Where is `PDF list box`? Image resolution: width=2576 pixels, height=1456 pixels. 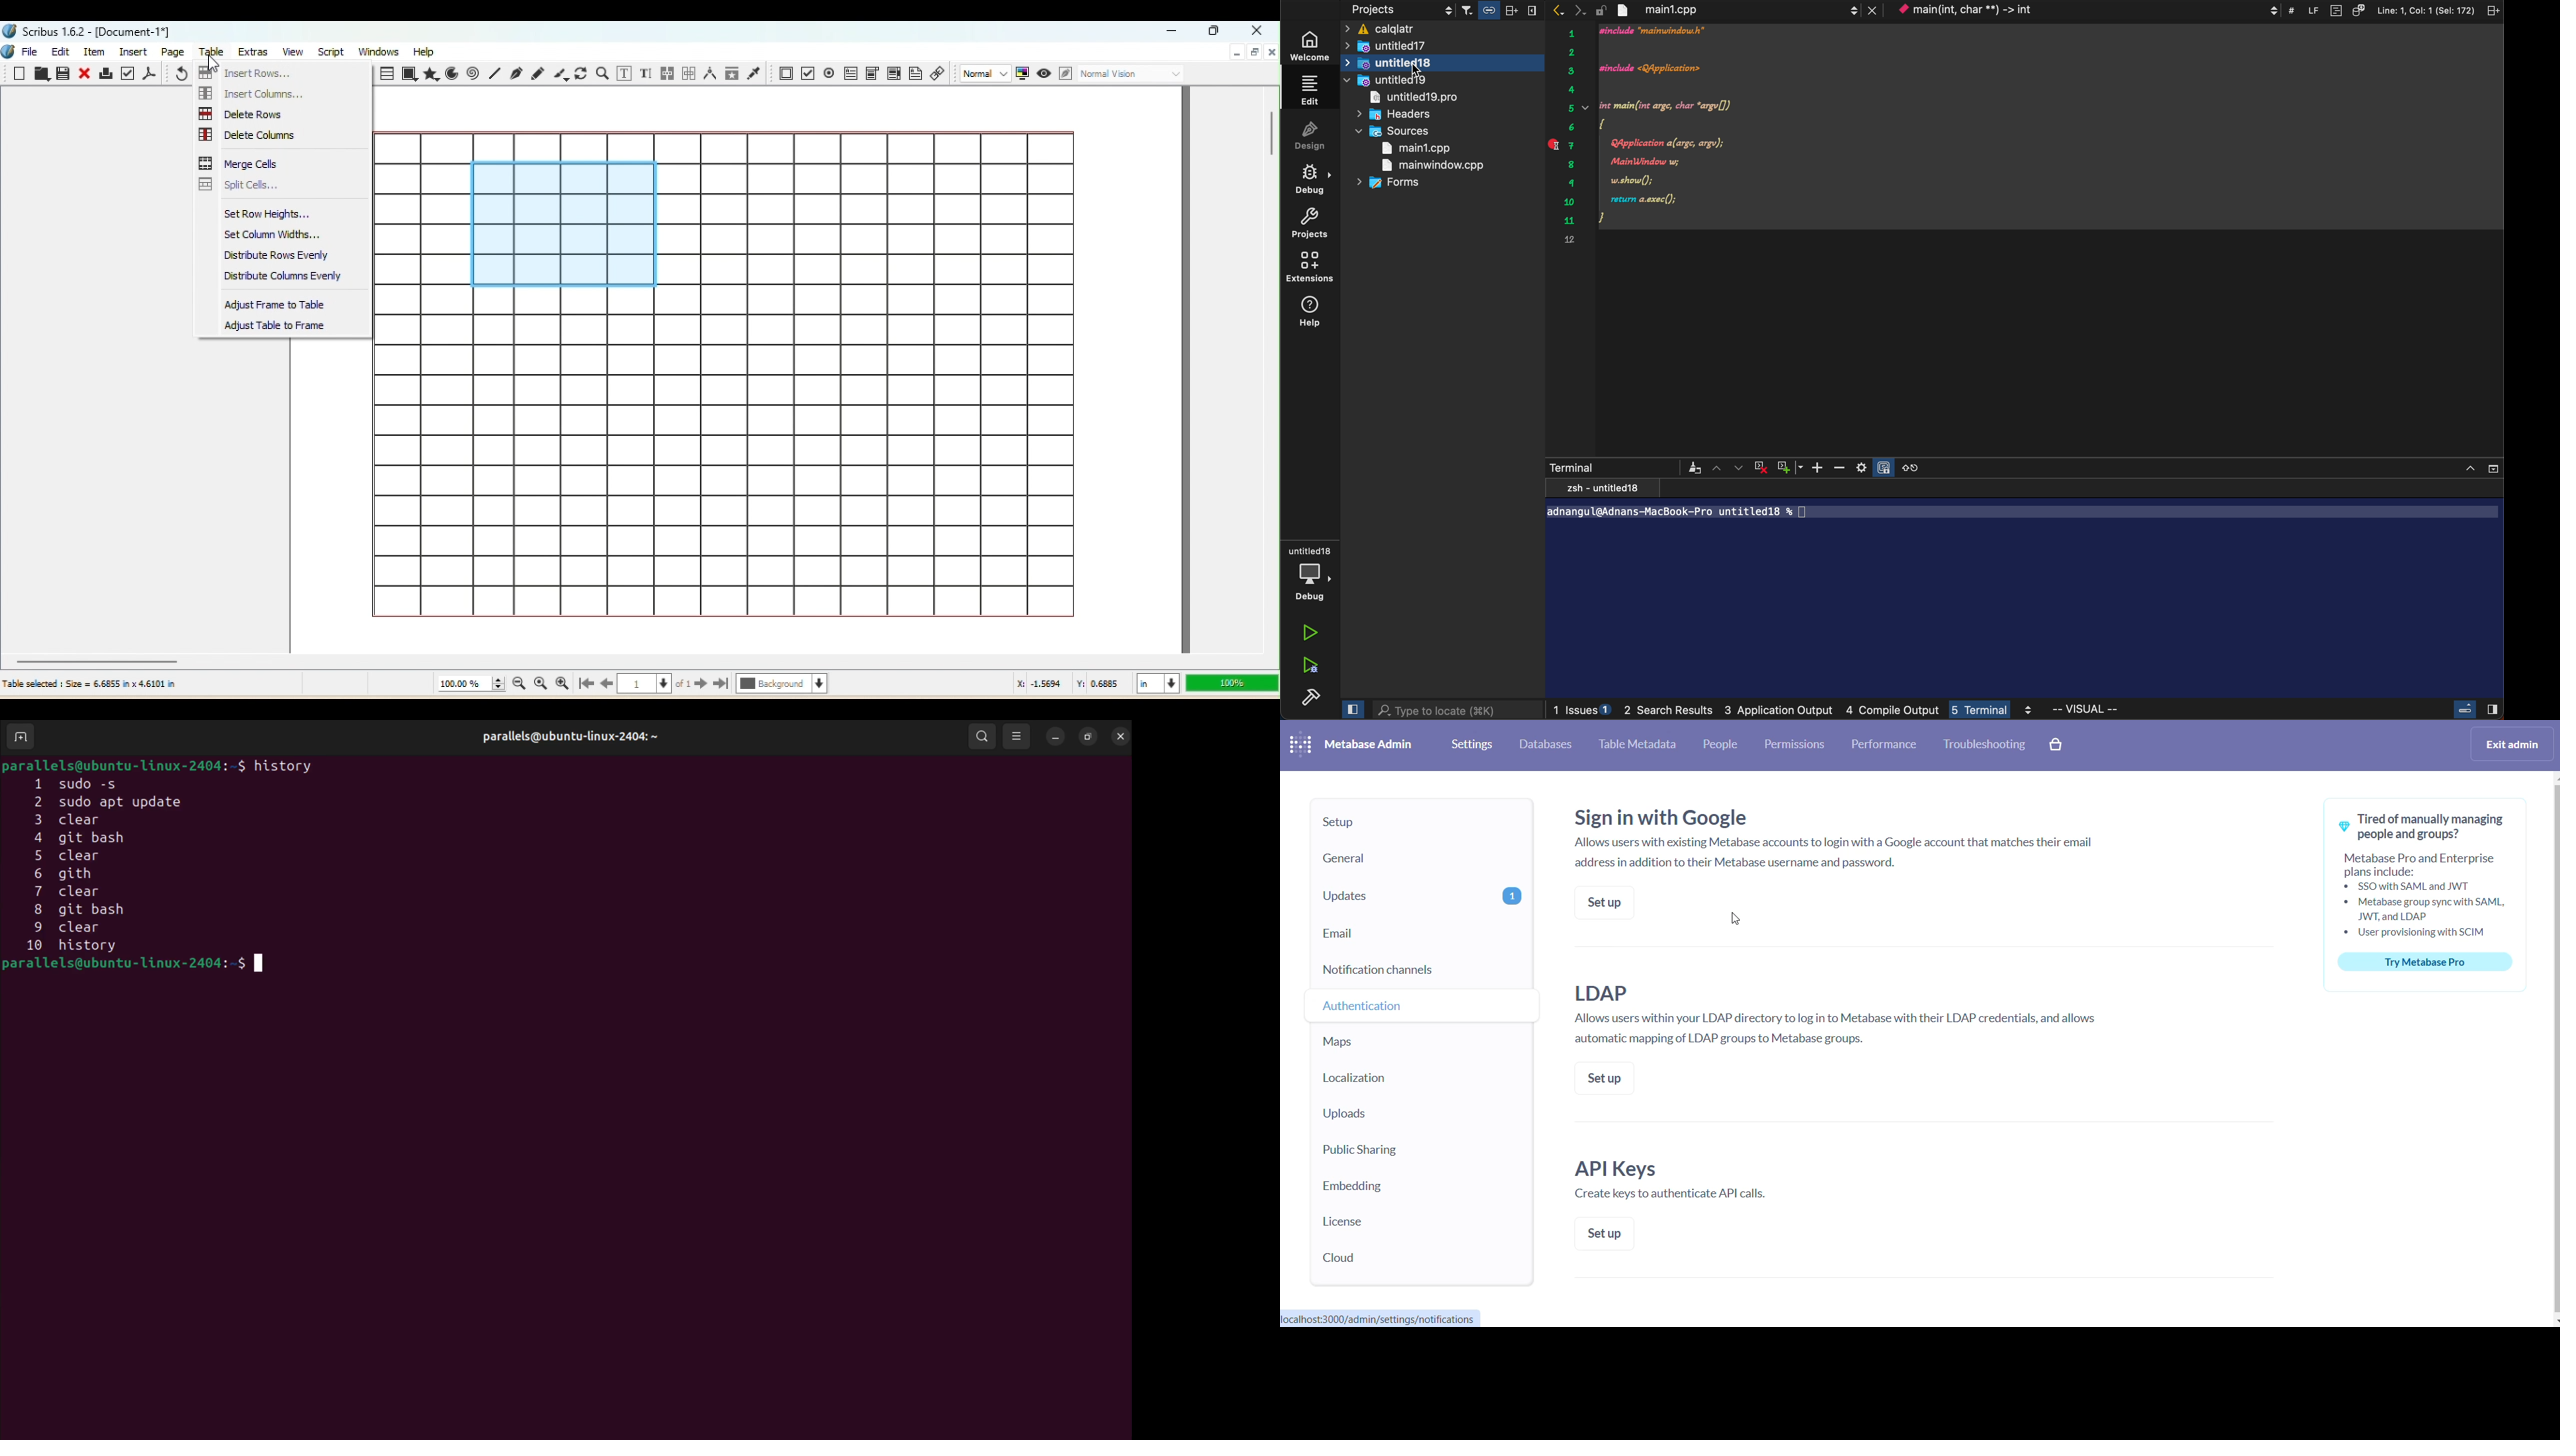
PDF list box is located at coordinates (893, 74).